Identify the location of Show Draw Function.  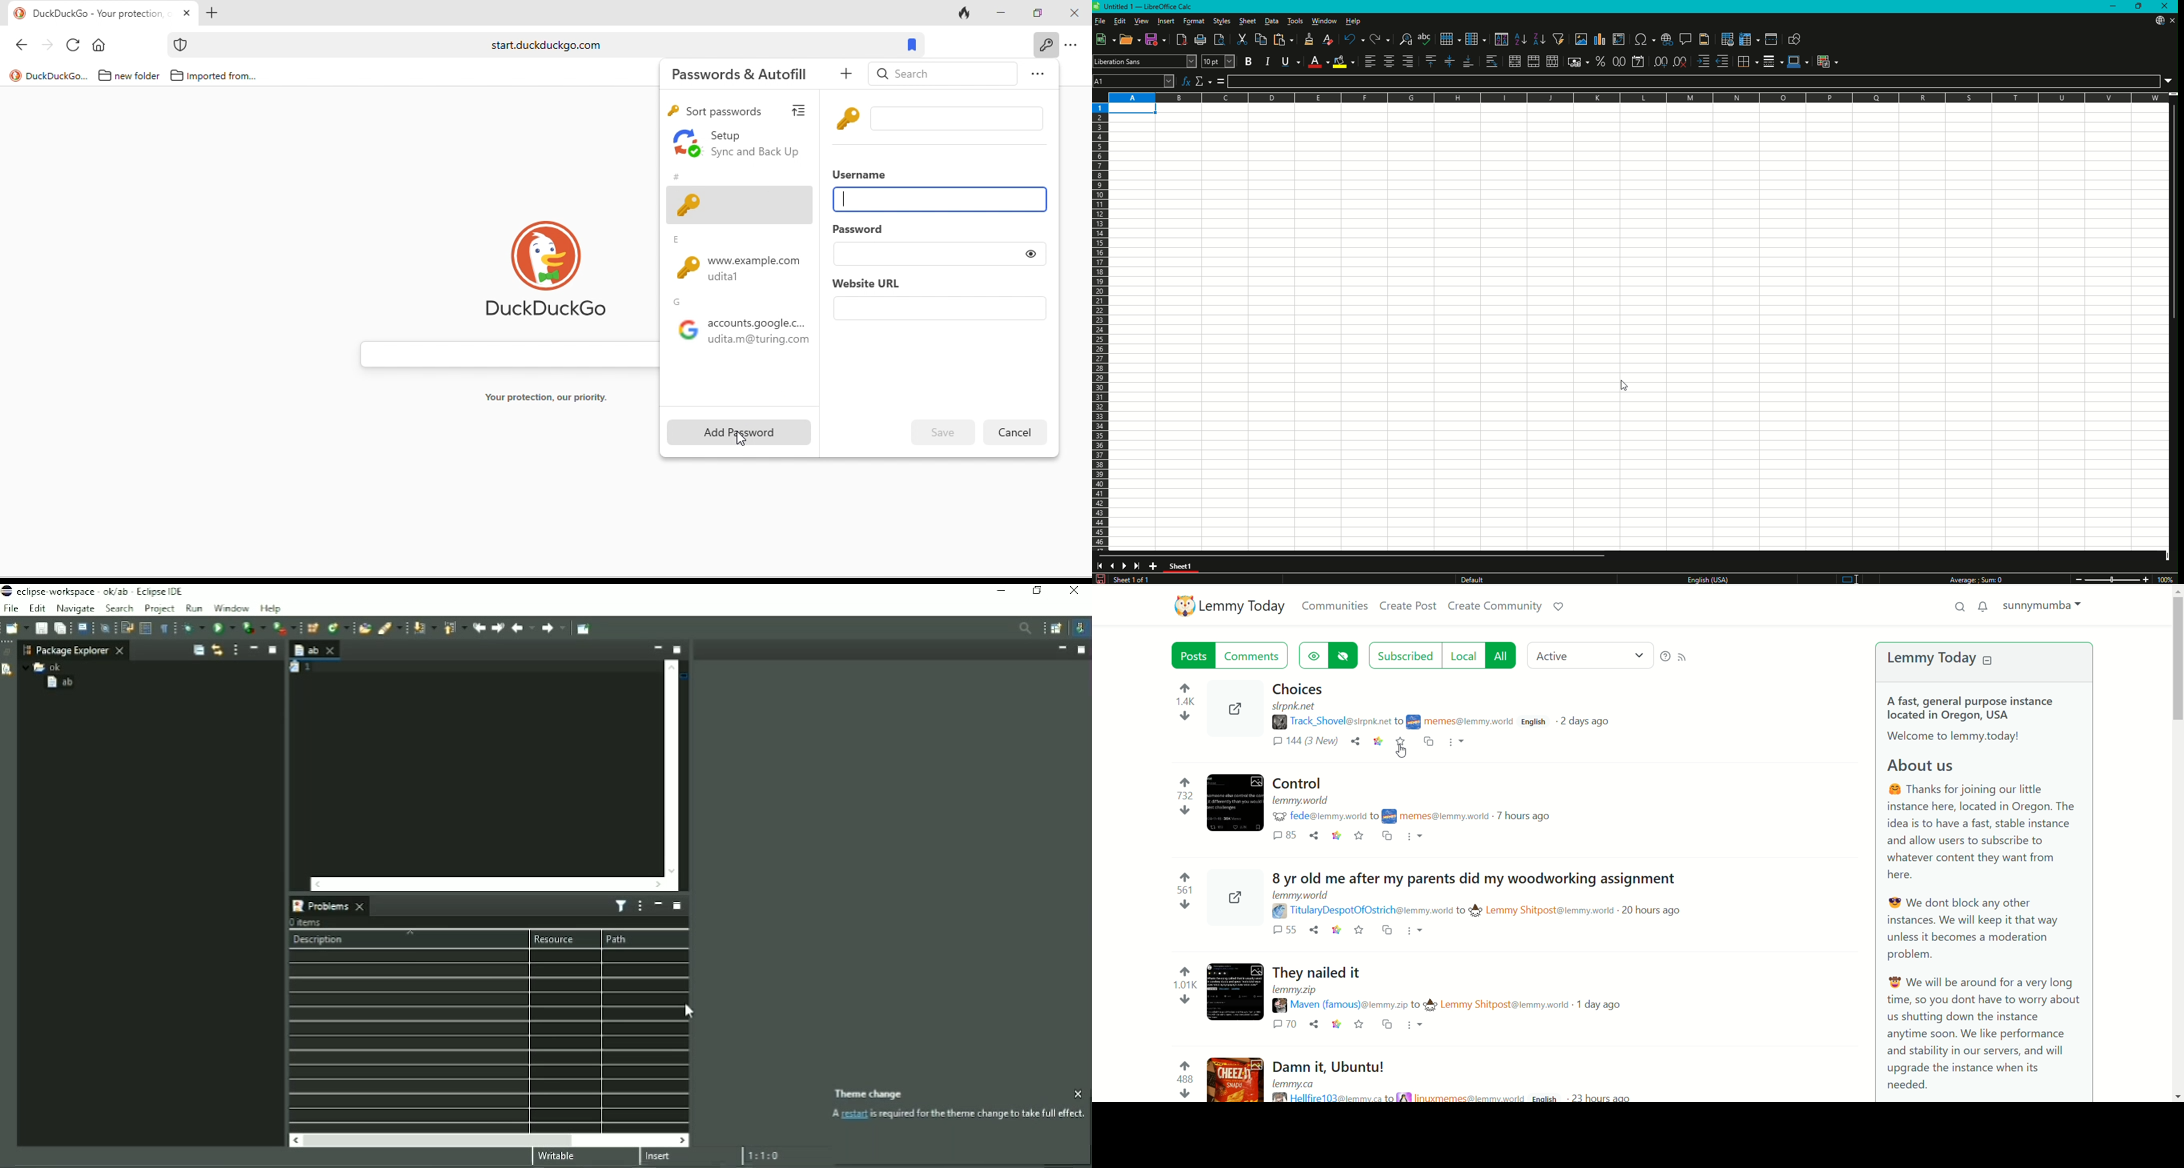
(1796, 38).